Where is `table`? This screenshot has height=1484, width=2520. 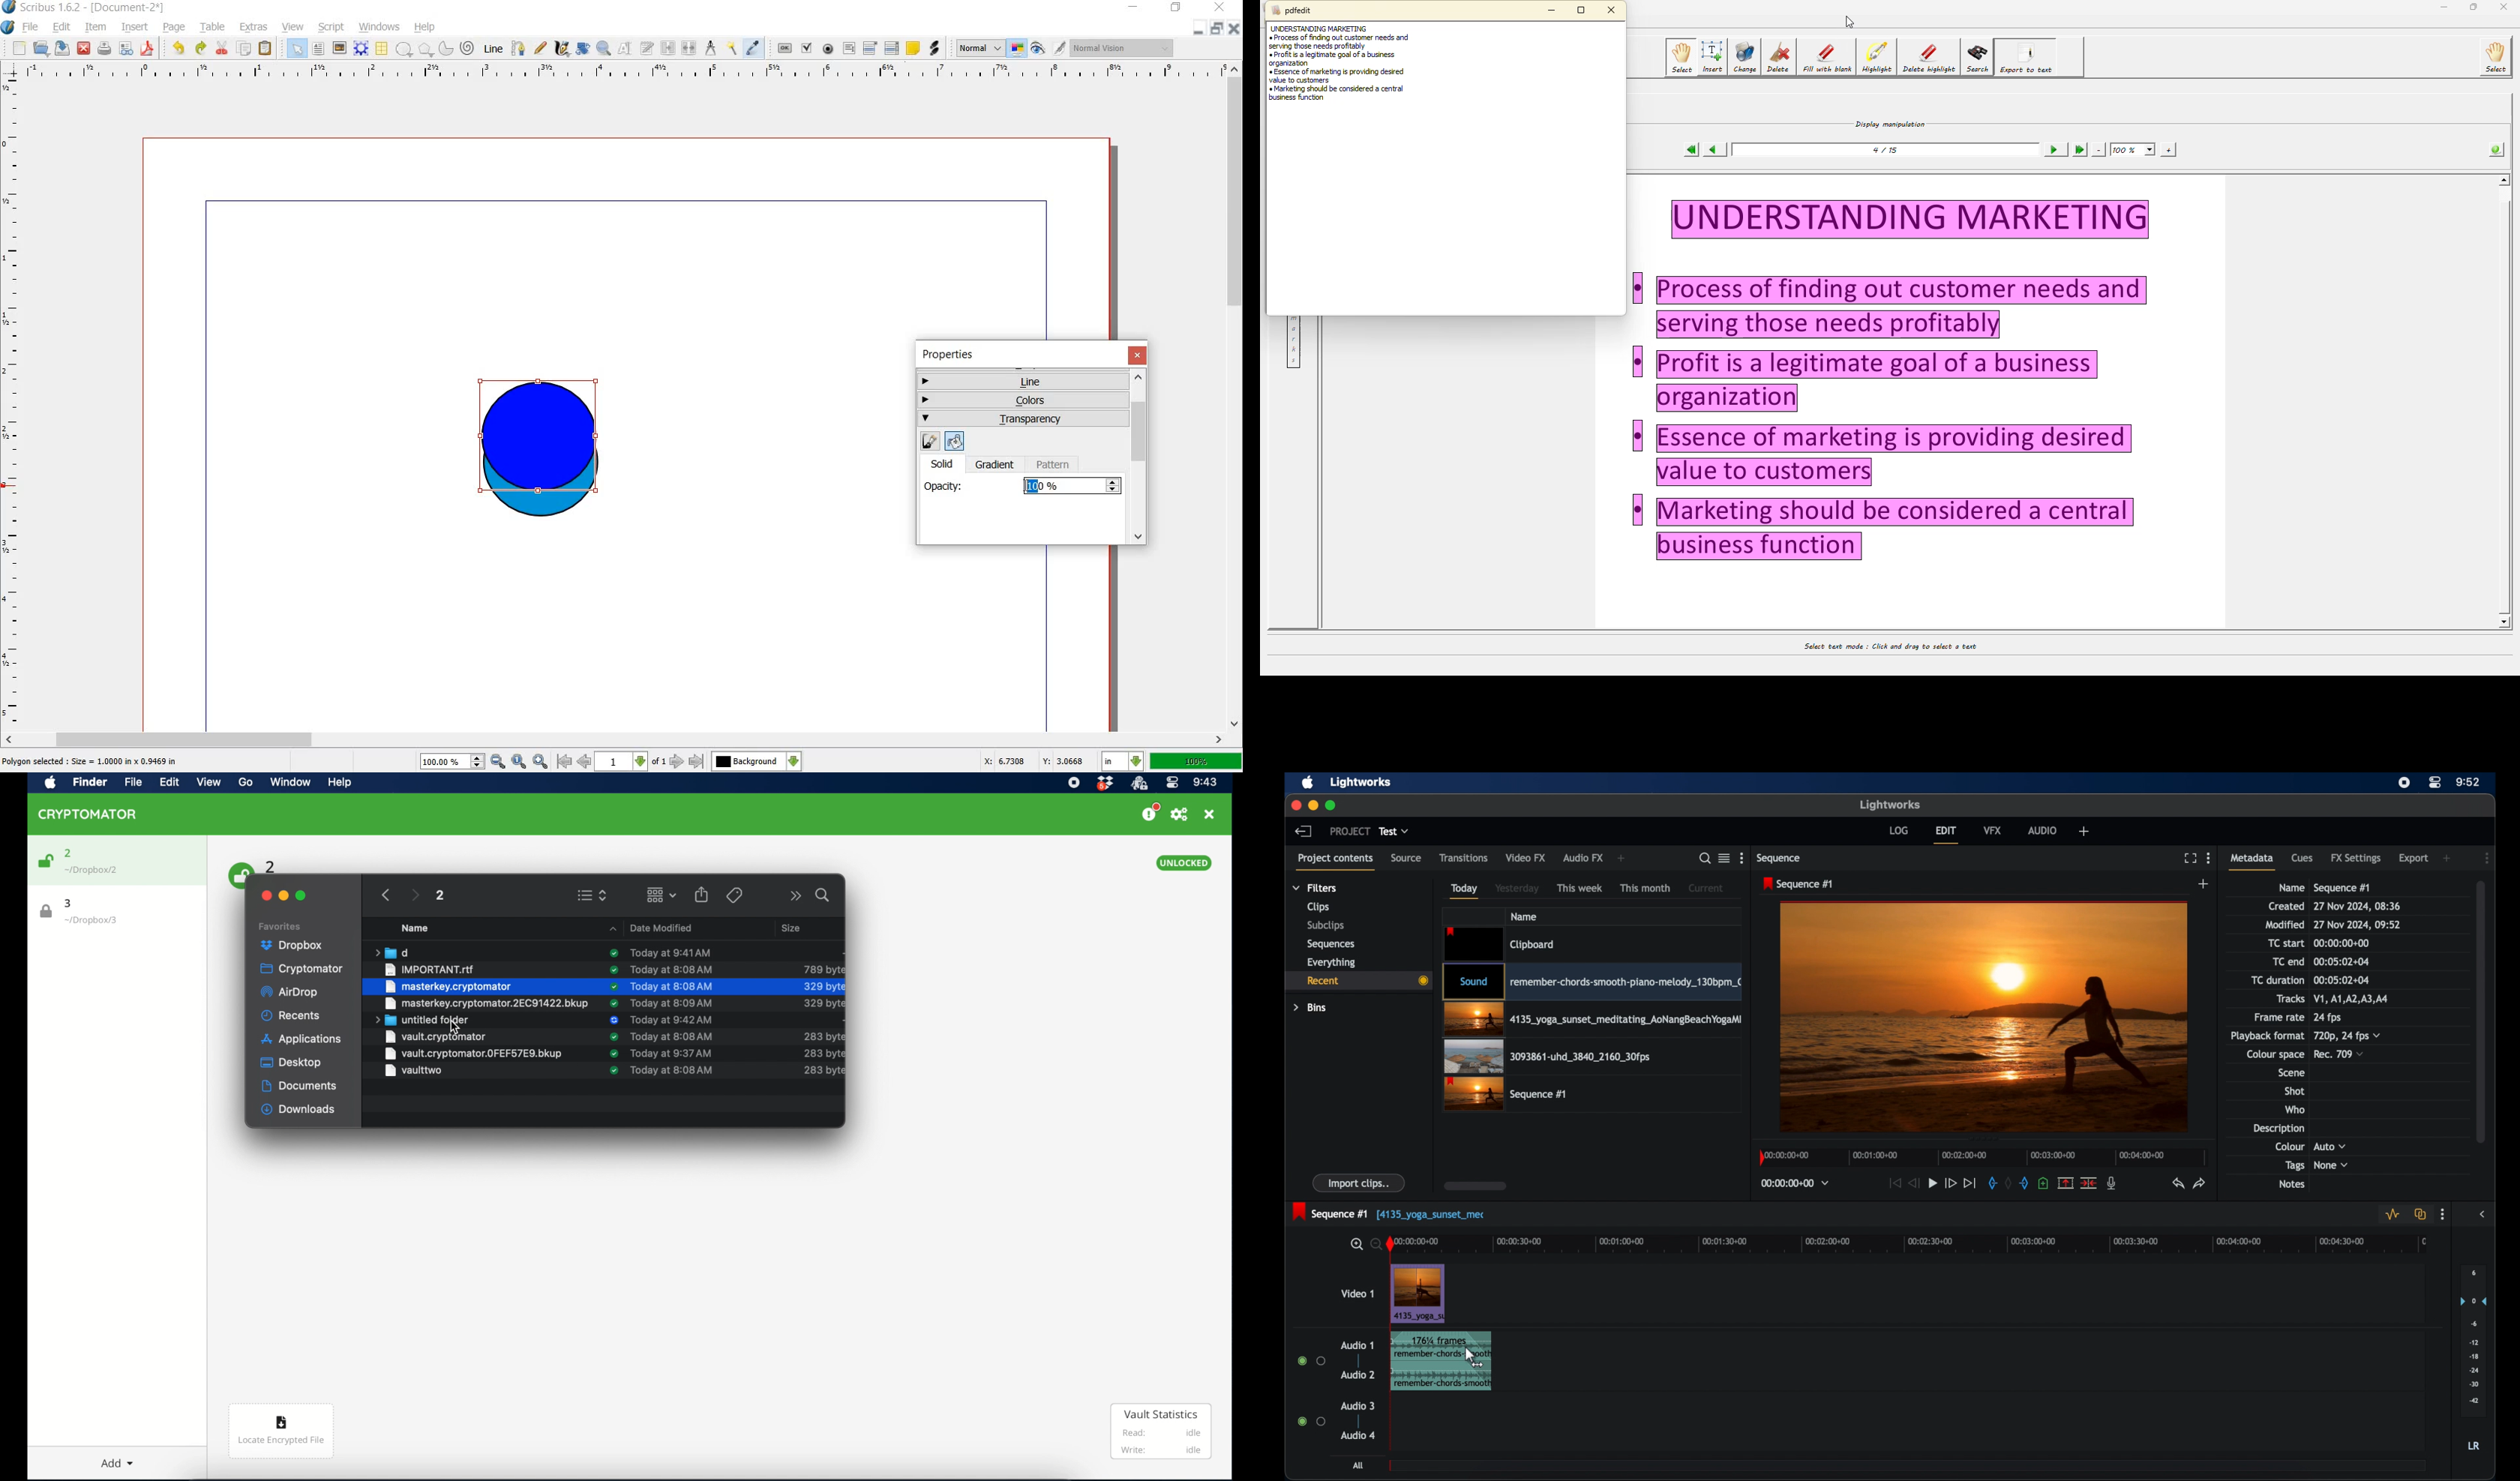
table is located at coordinates (381, 49).